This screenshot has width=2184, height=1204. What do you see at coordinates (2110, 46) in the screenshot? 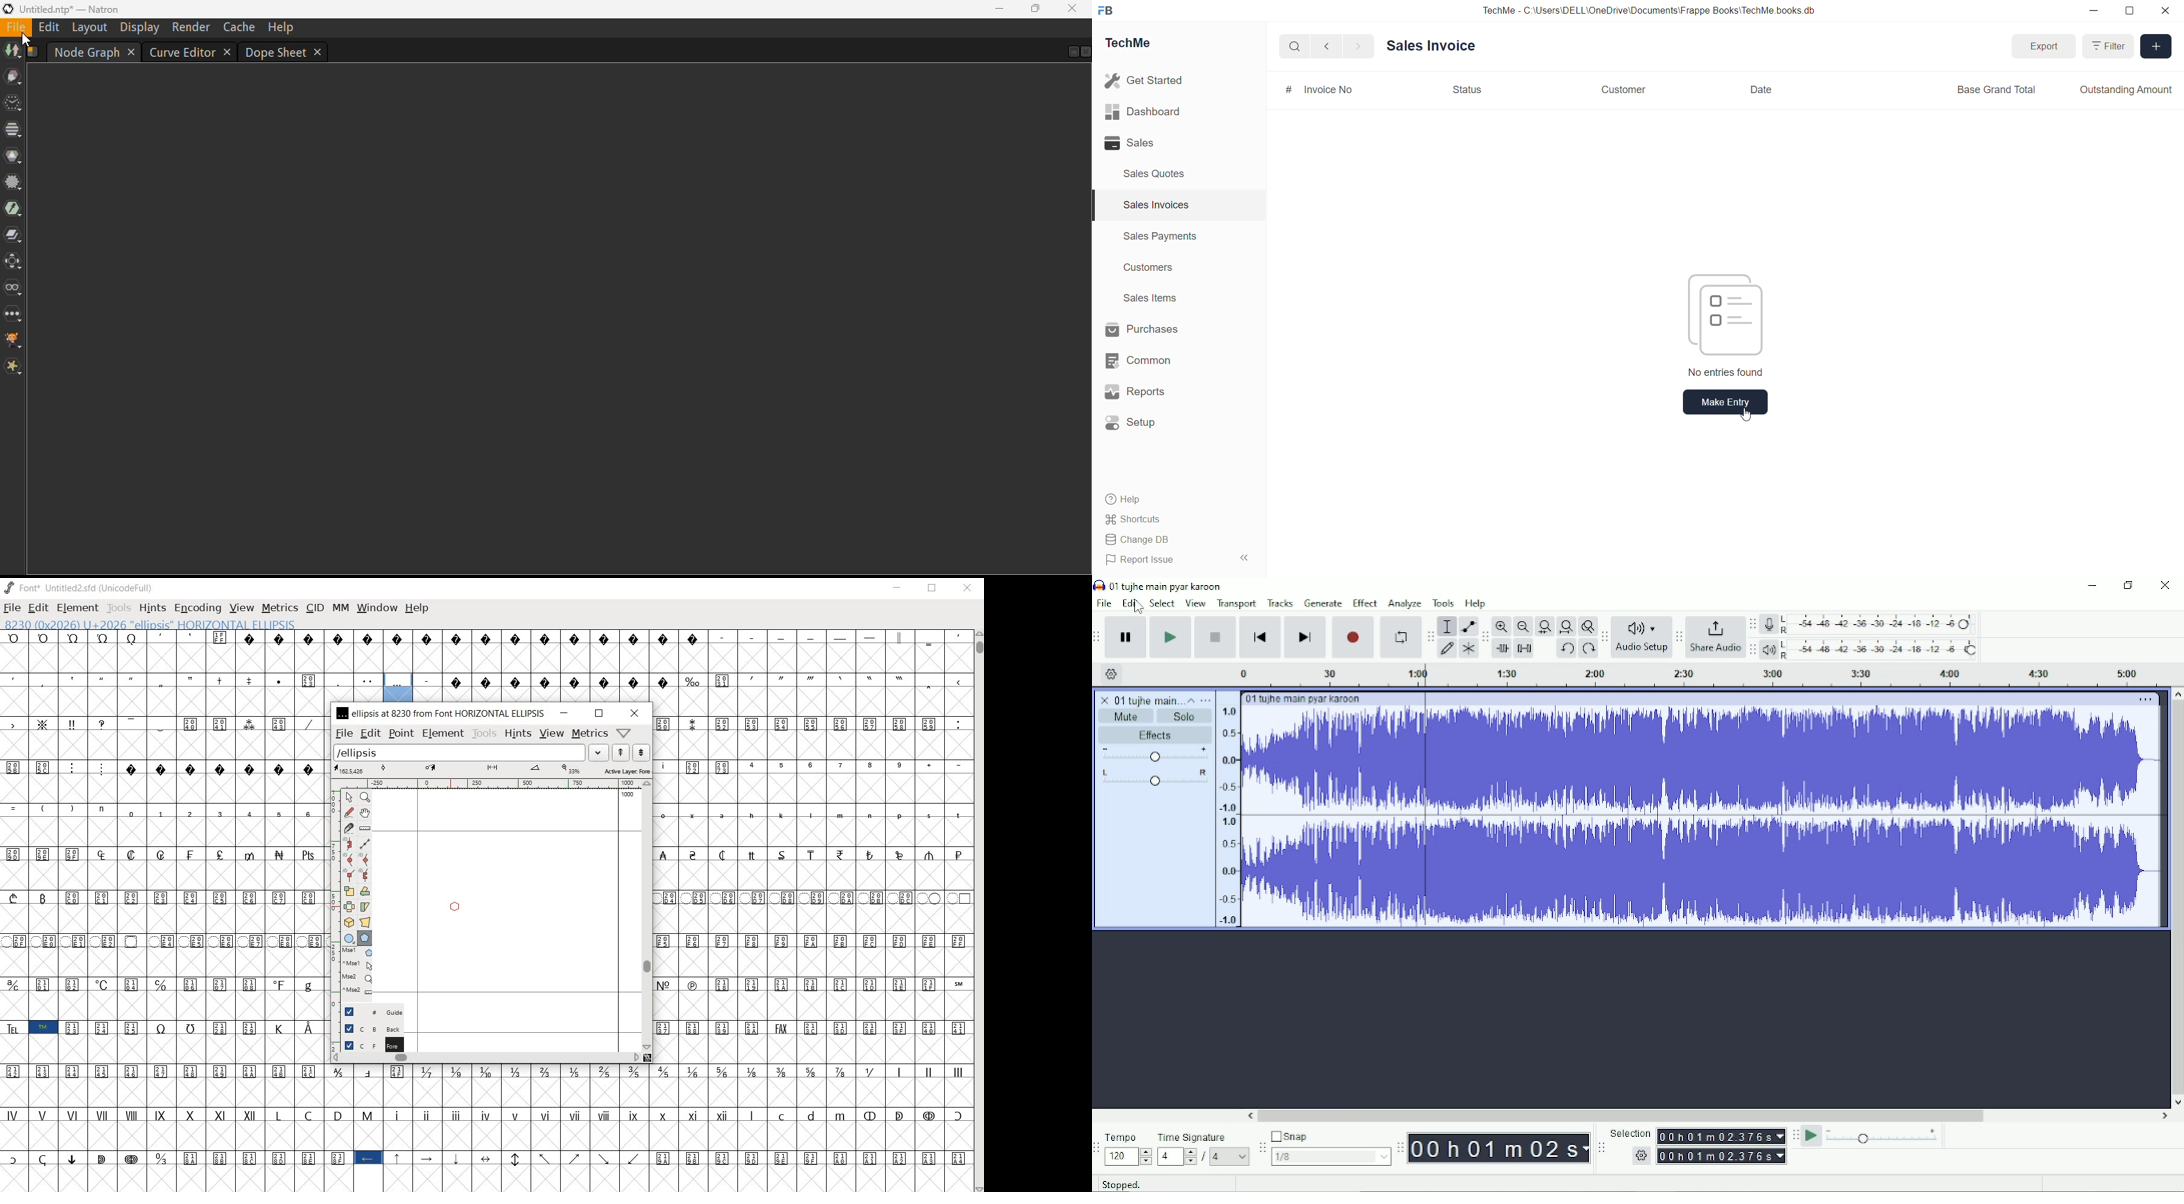
I see `Filter` at bounding box center [2110, 46].